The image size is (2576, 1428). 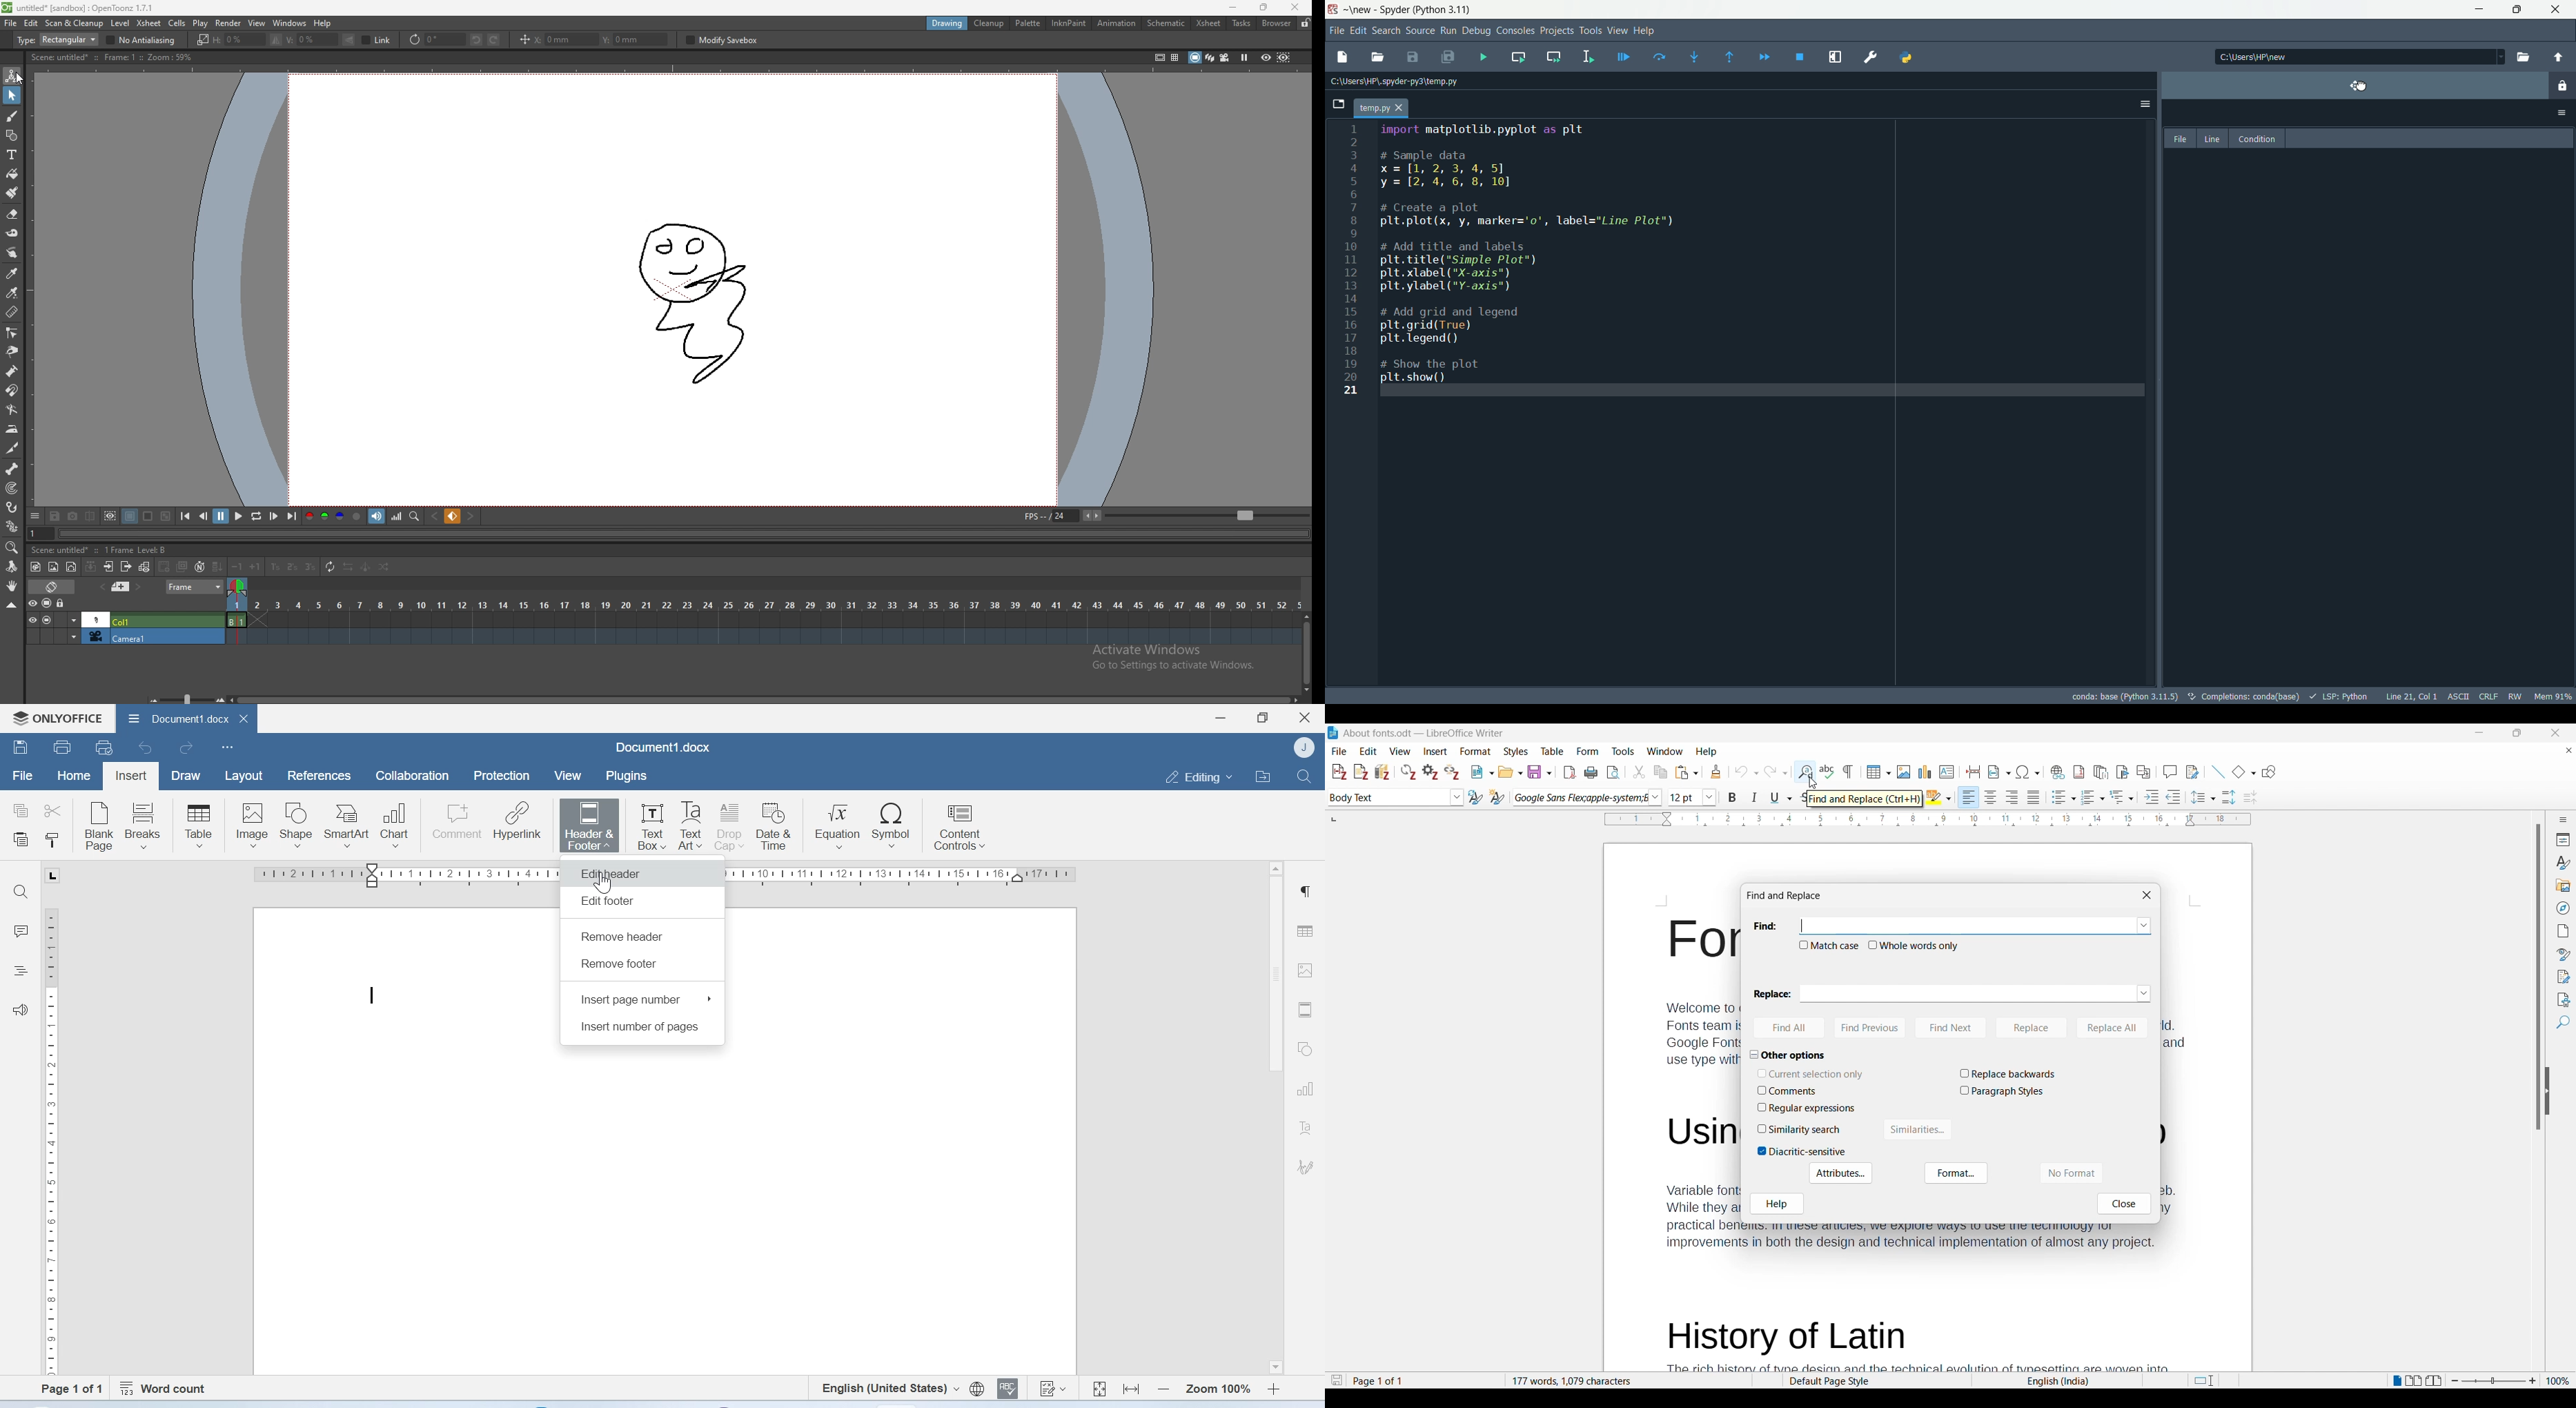 I want to click on Increase paragraph spacing, so click(x=2230, y=797).